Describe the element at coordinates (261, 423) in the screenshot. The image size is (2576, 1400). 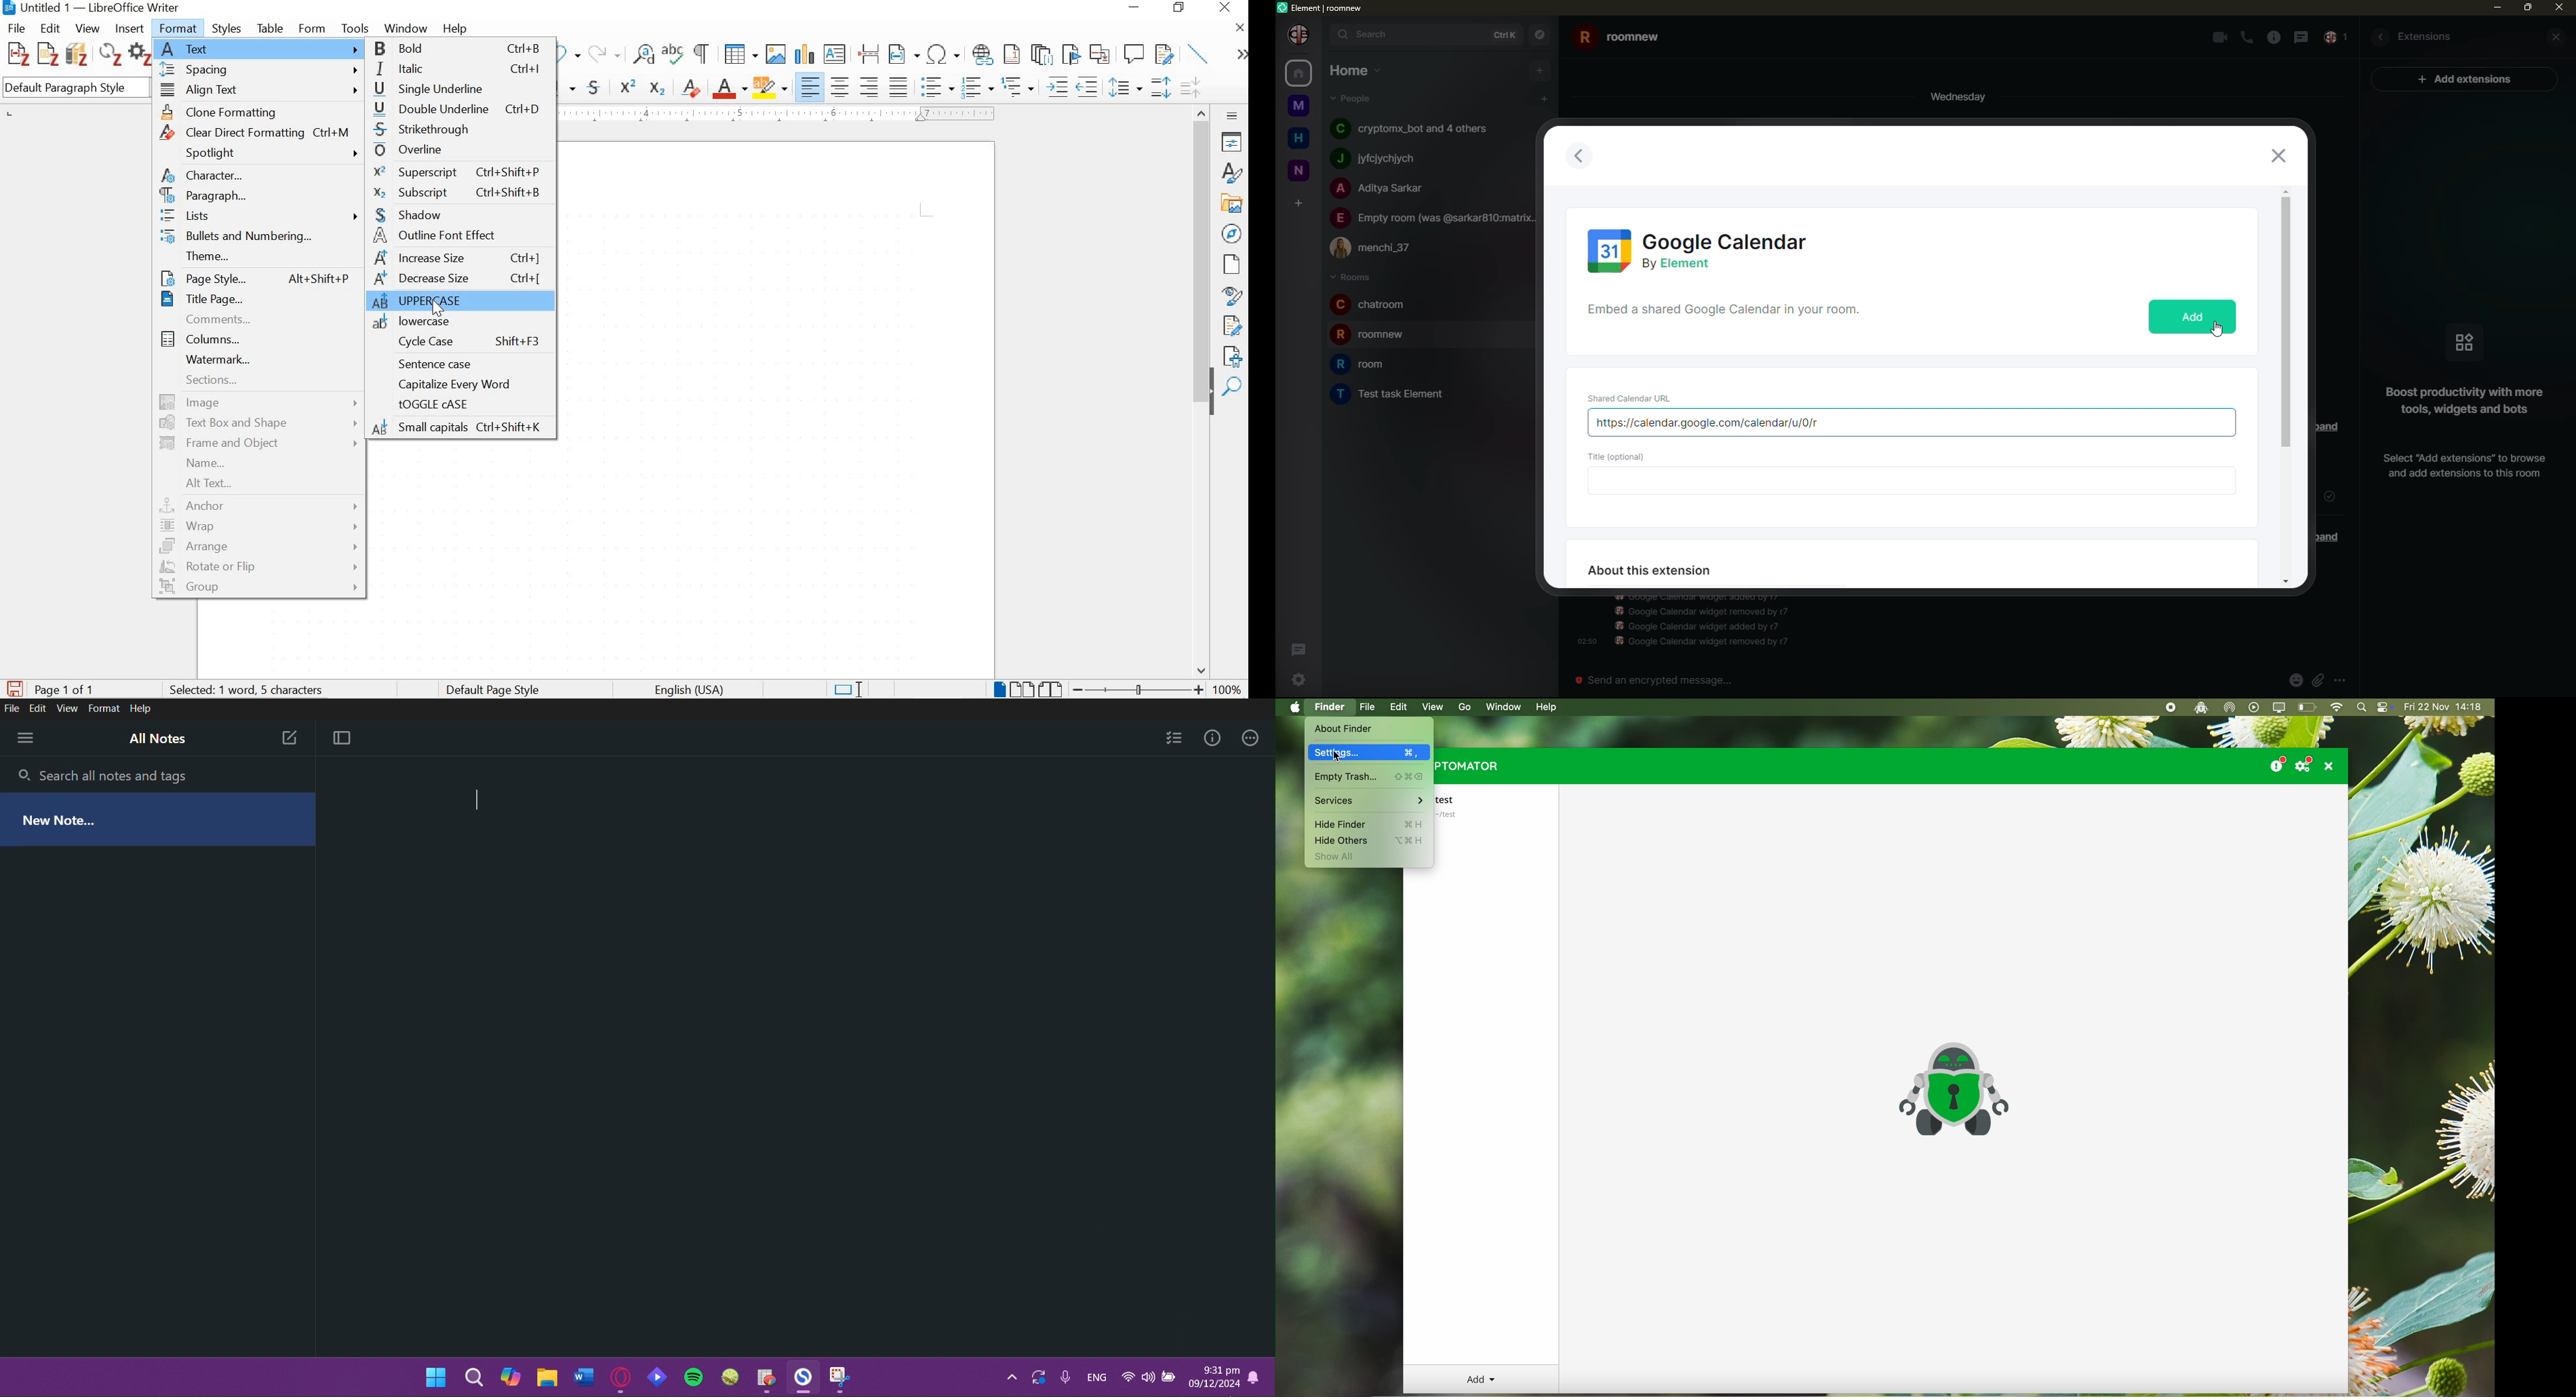
I see `text box and shape` at that location.